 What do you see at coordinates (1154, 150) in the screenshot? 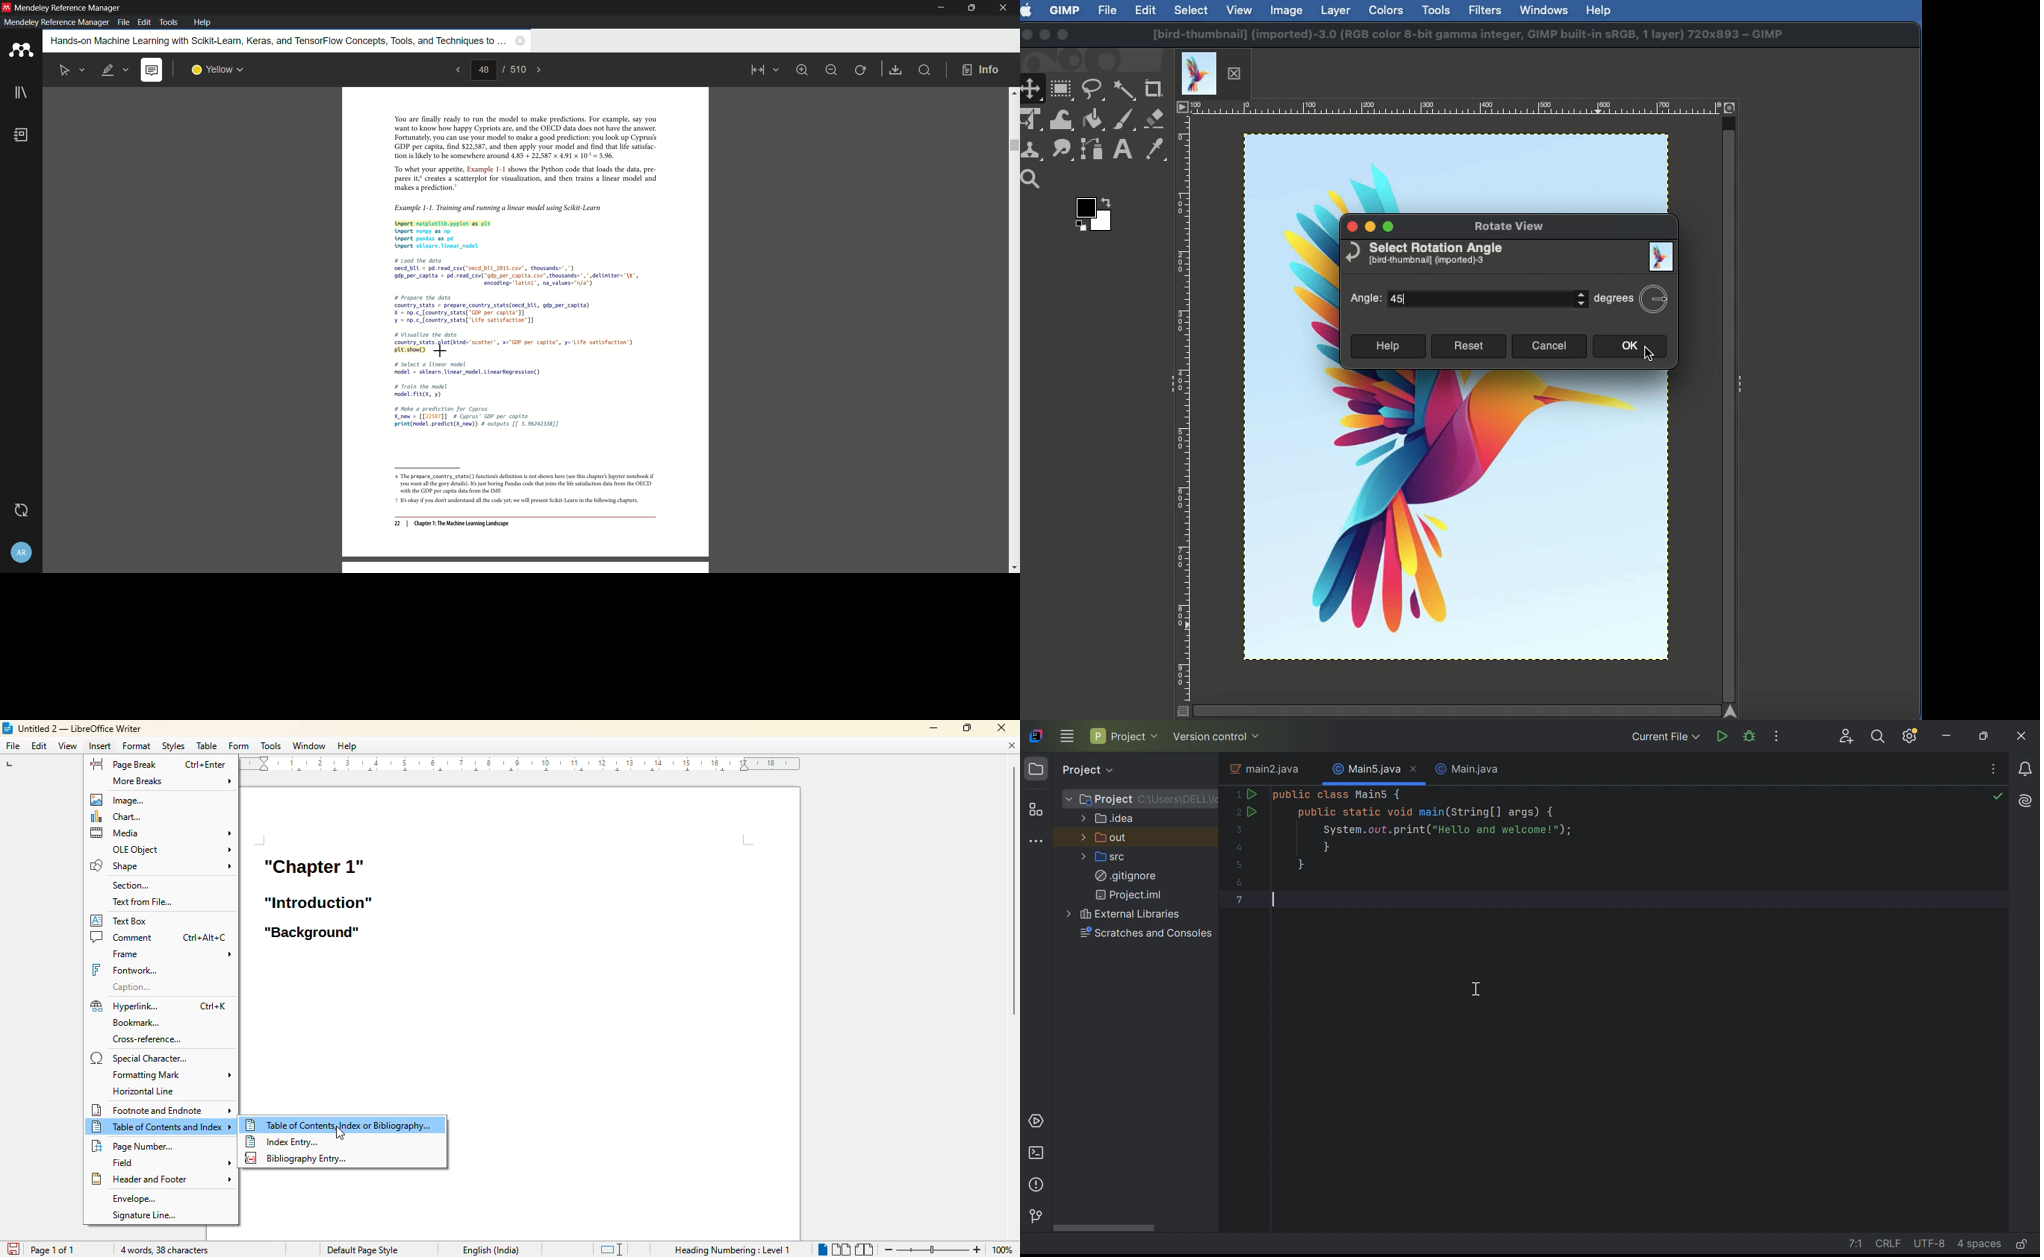
I see `Color picker` at bounding box center [1154, 150].